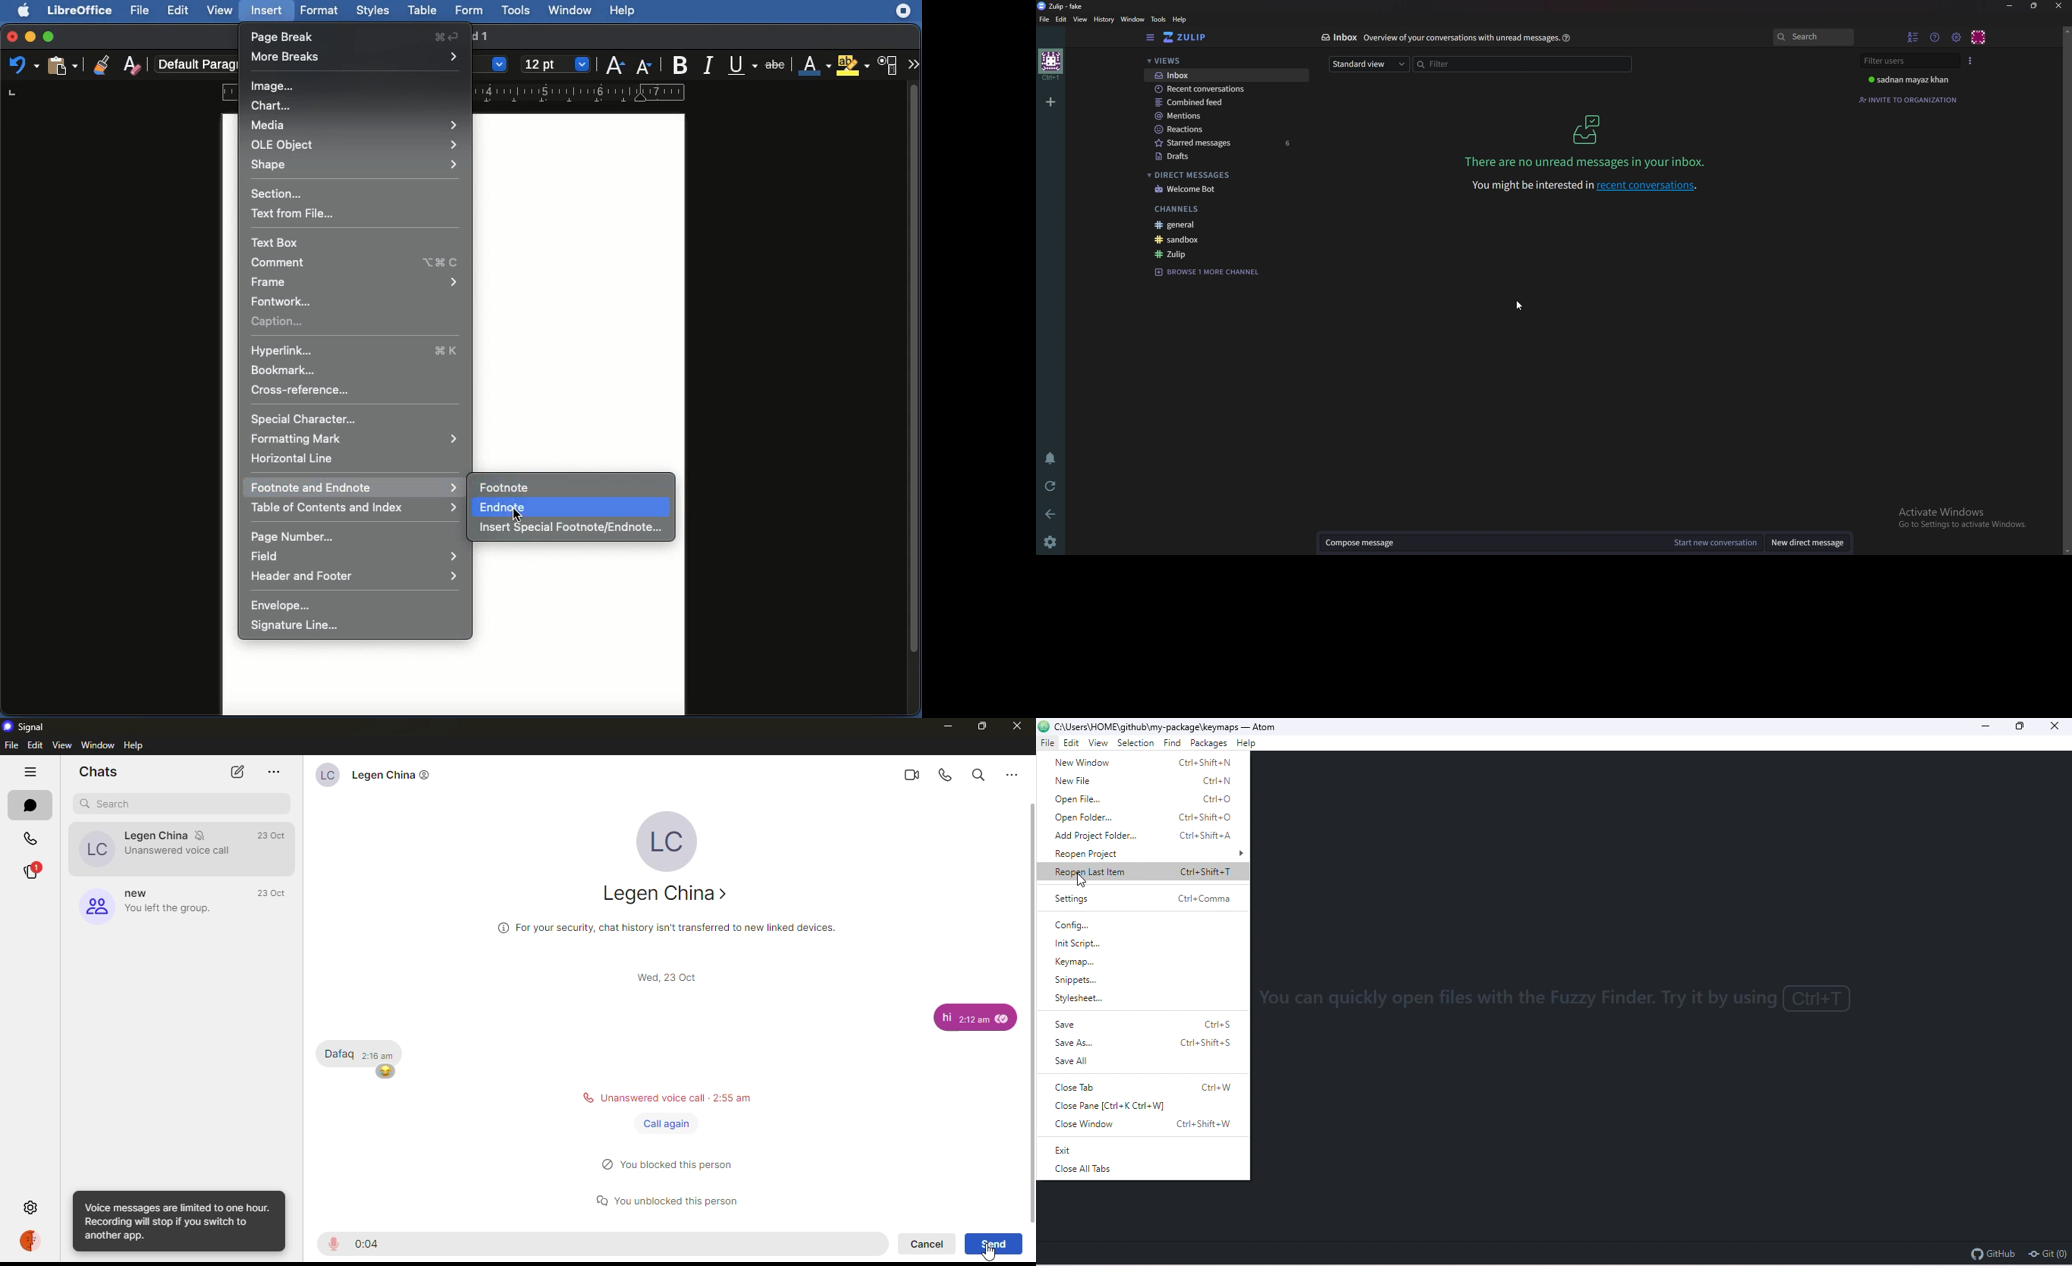 Image resolution: width=2072 pixels, height=1288 pixels. Describe the element at coordinates (273, 103) in the screenshot. I see `Chart` at that location.